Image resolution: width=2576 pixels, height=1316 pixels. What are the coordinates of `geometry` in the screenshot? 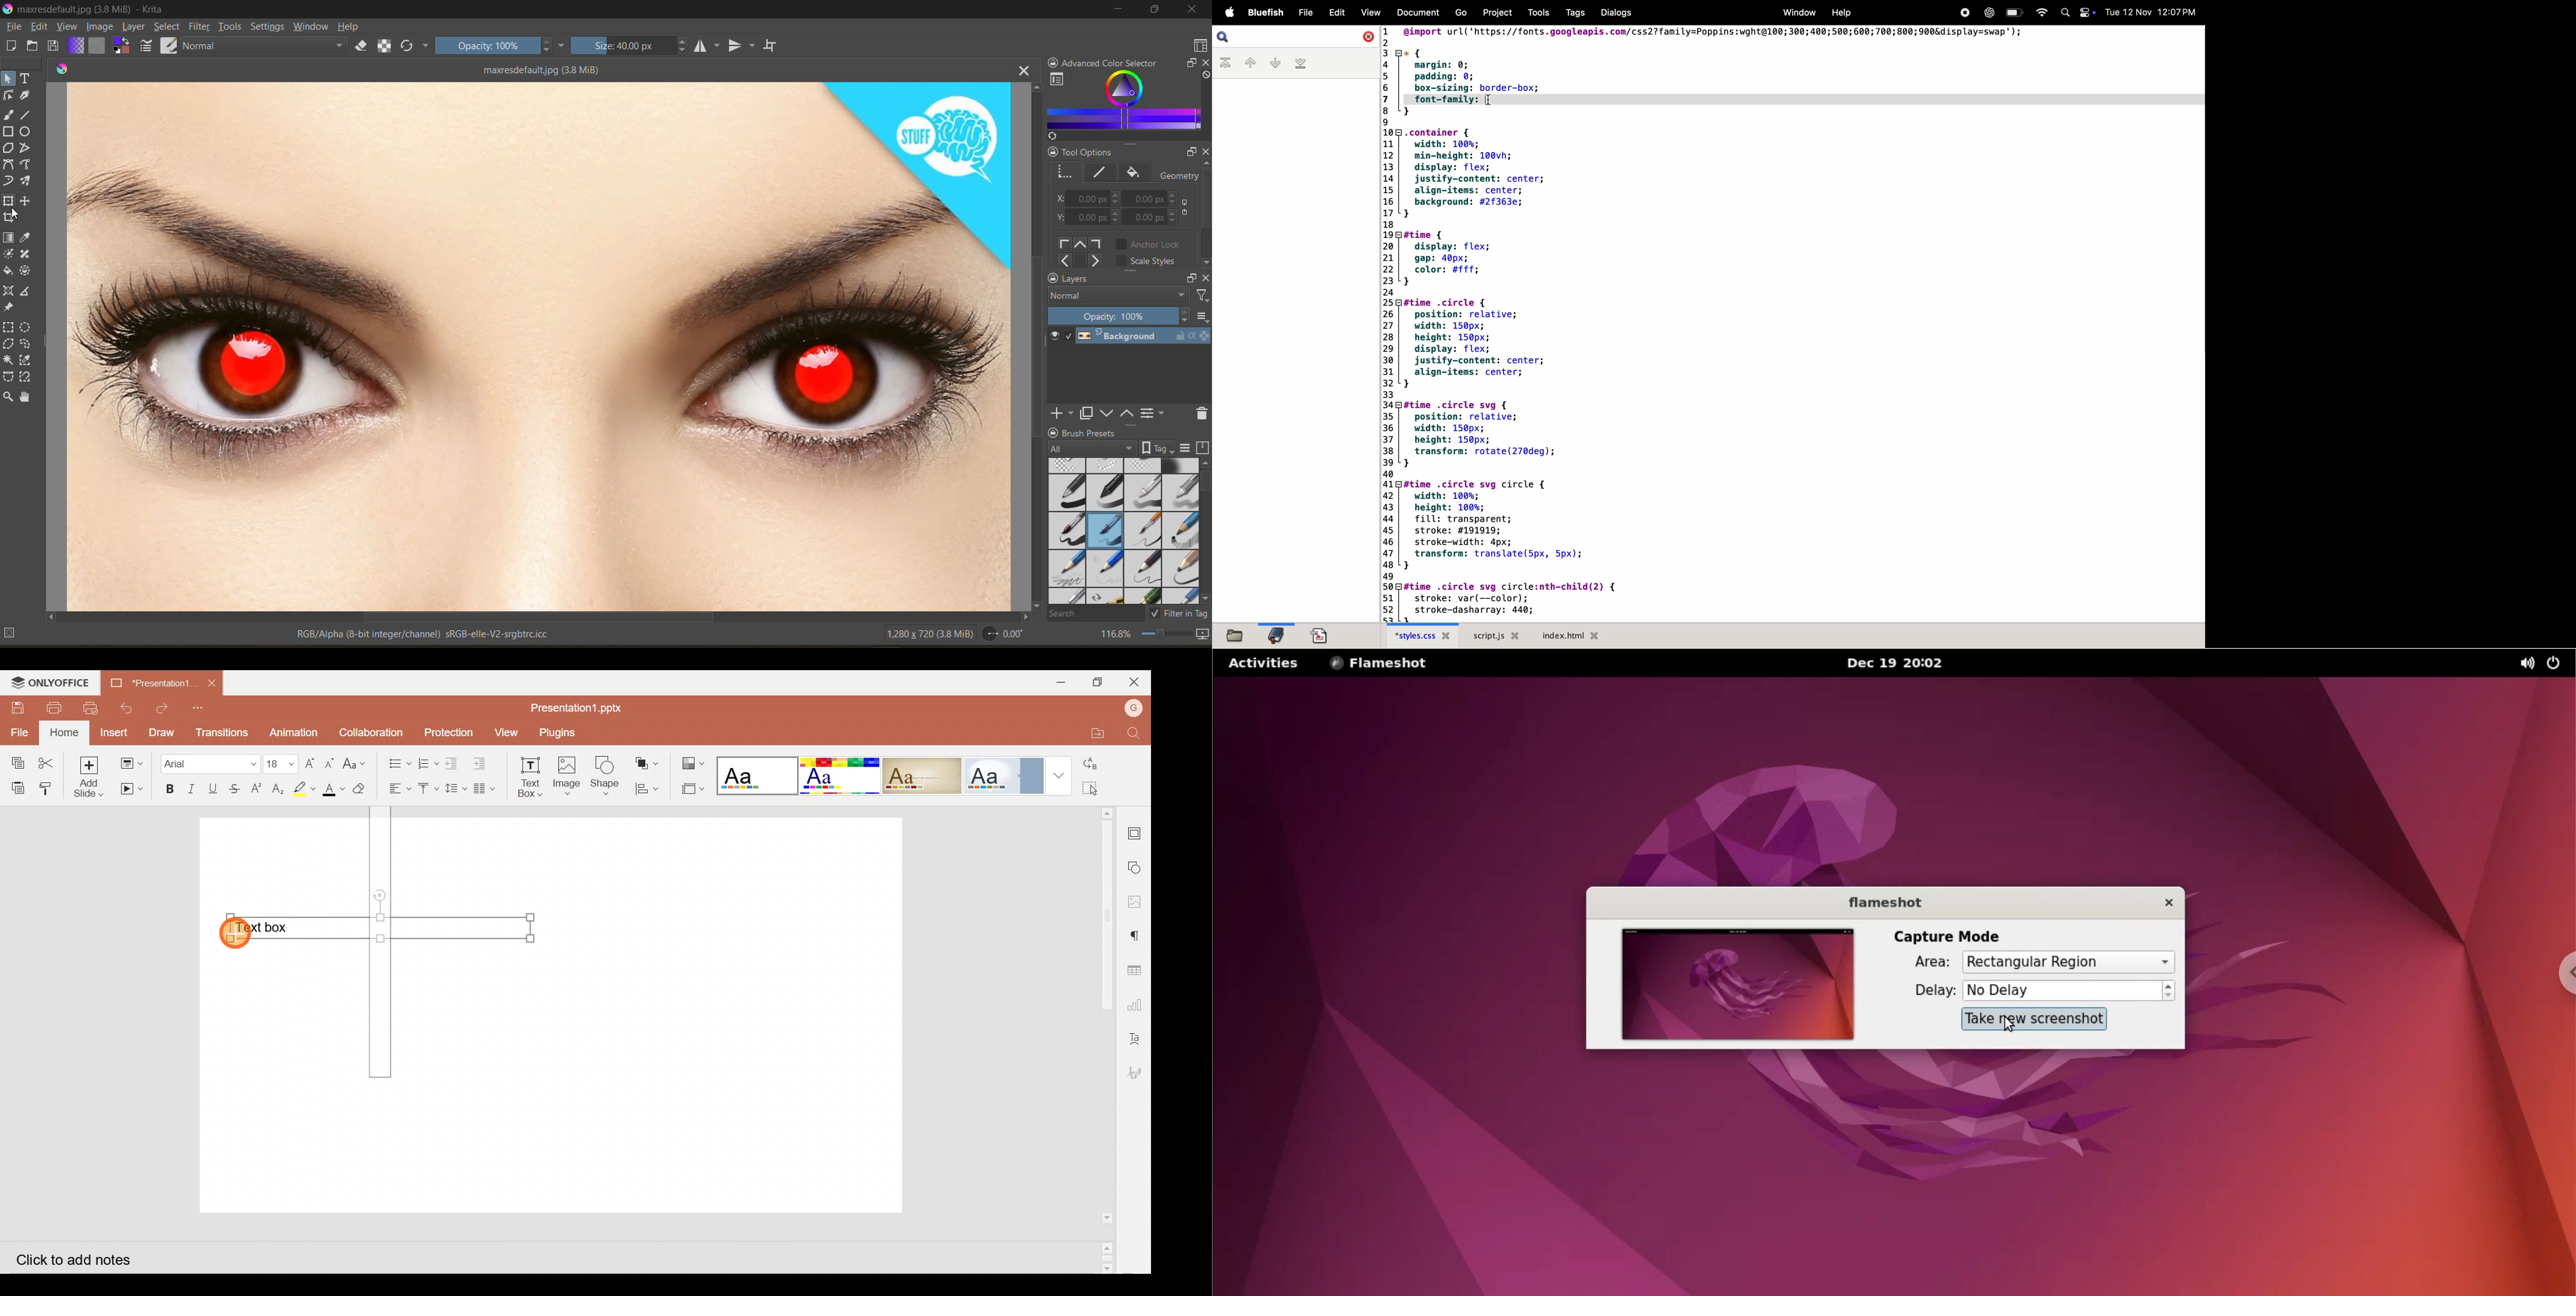 It's located at (1067, 171).